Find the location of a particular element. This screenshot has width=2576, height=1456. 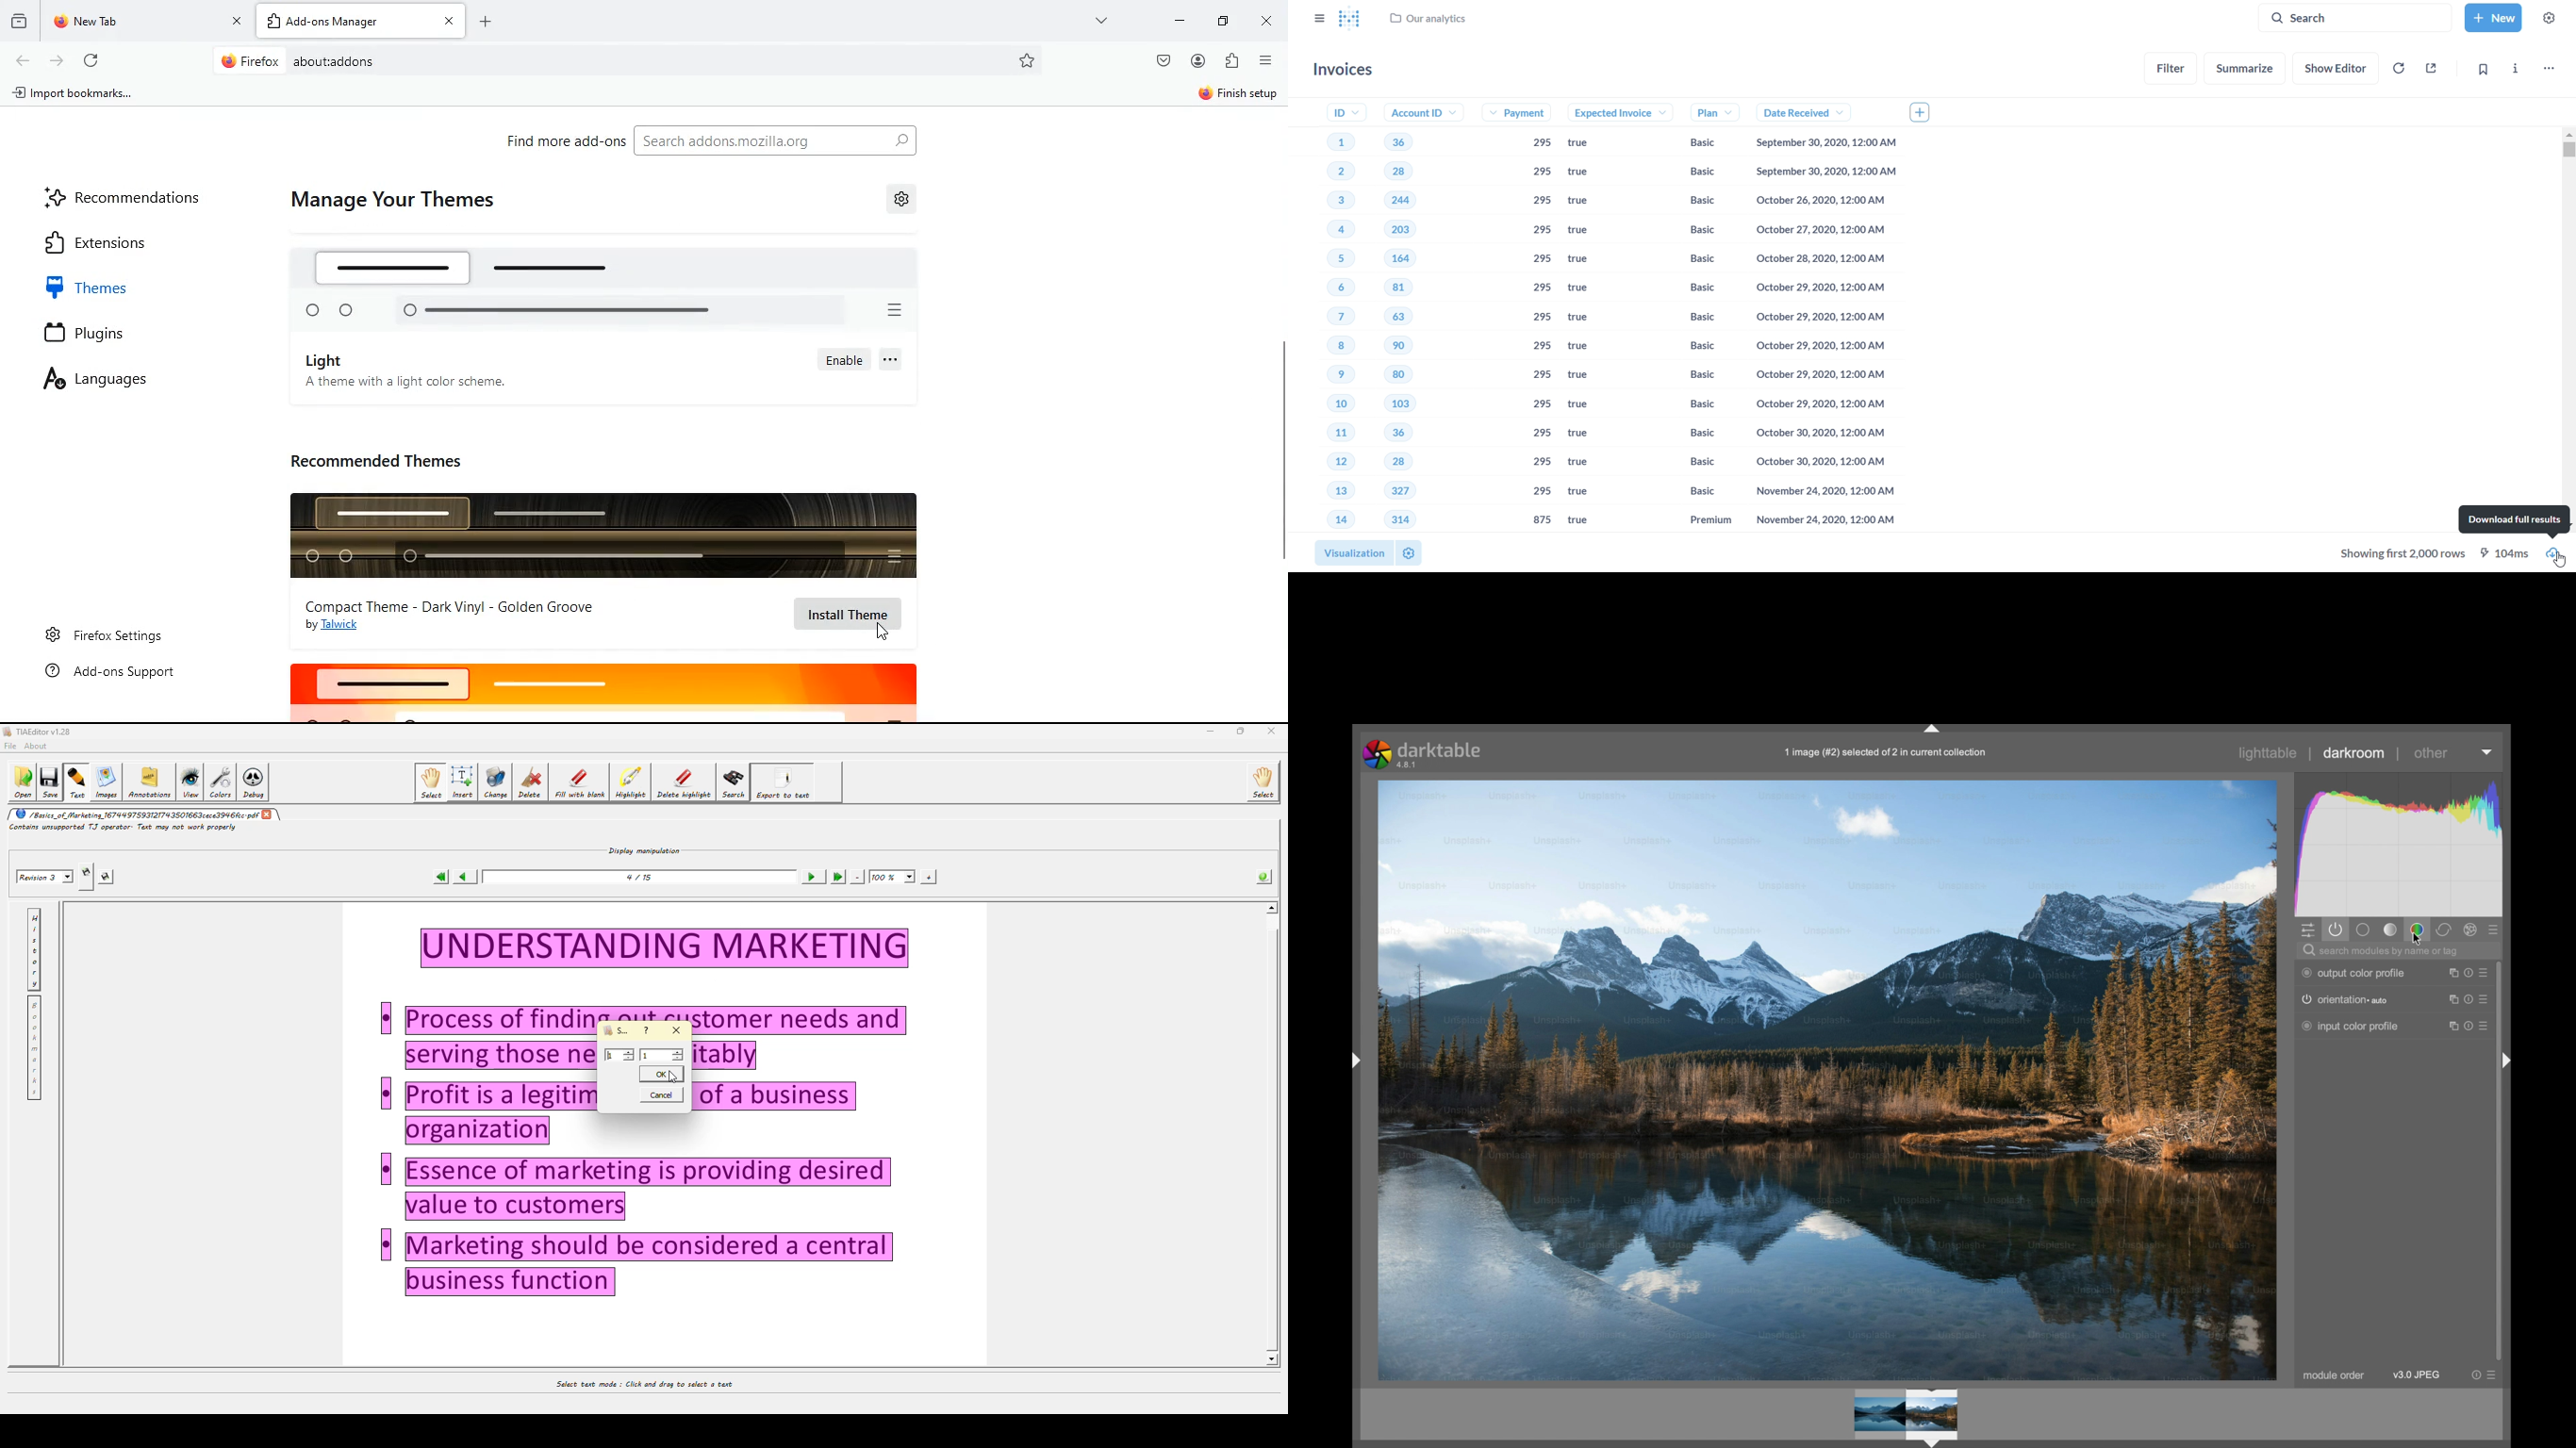

Basic is located at coordinates (1698, 143).